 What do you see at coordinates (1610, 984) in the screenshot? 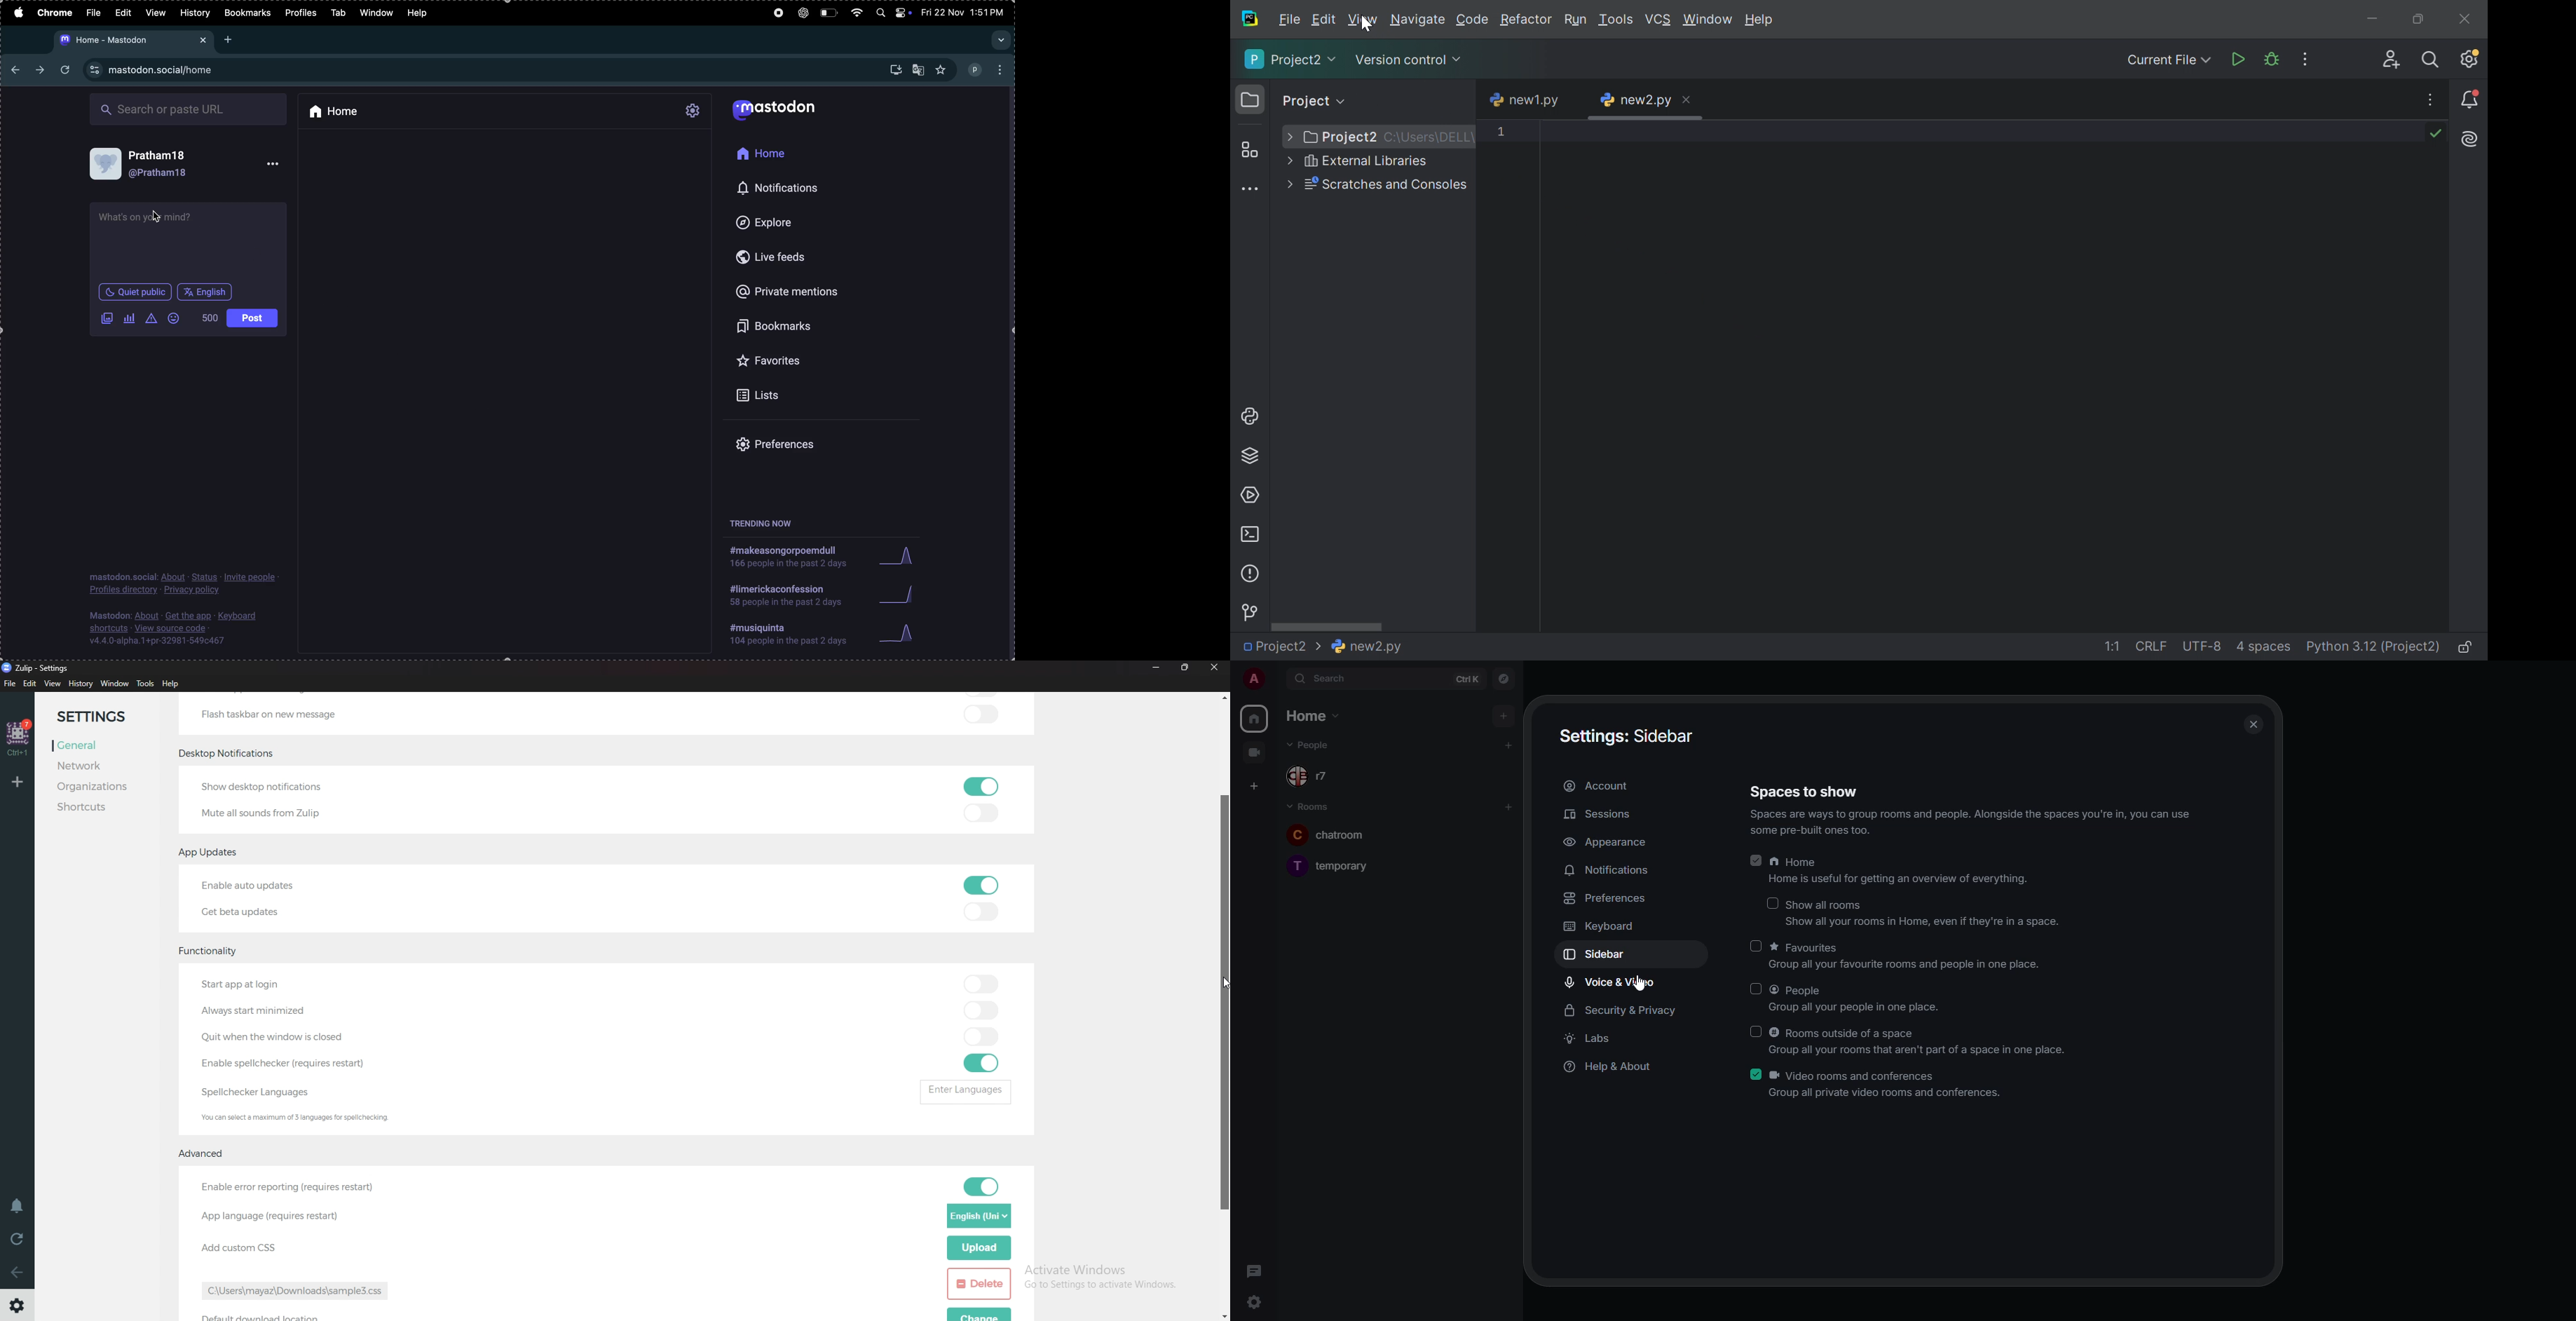
I see `voice & video` at bounding box center [1610, 984].